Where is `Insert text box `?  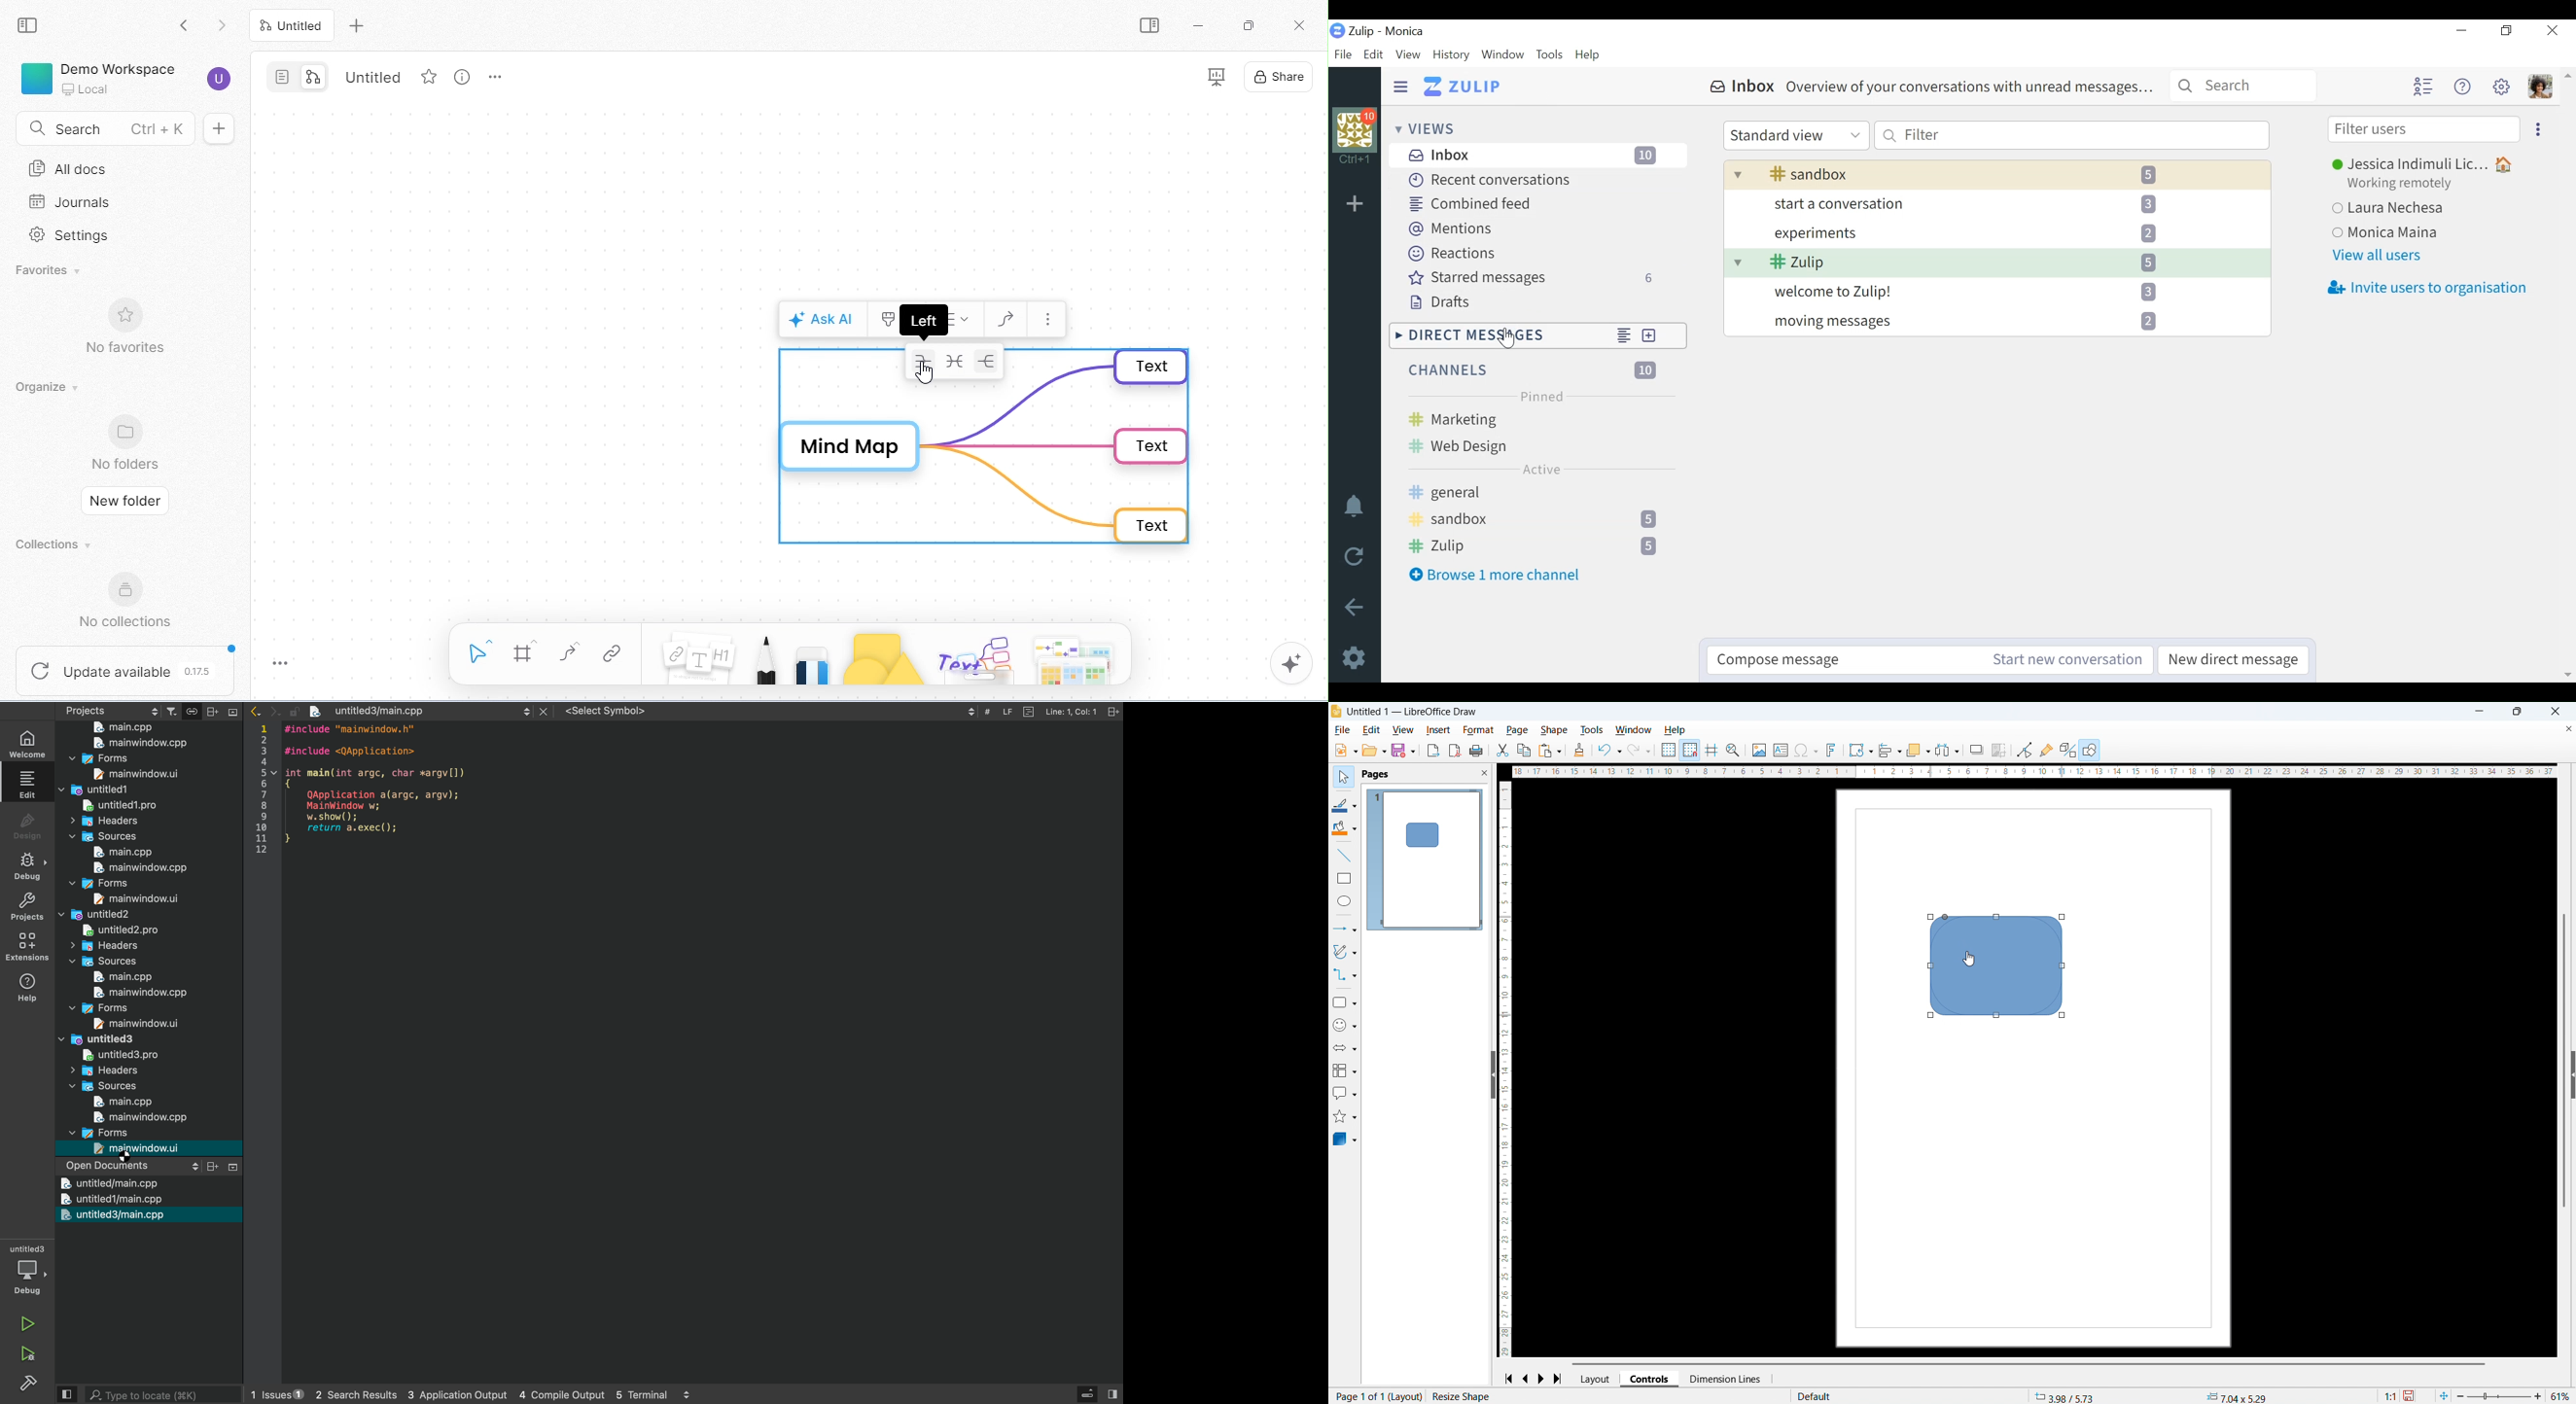
Insert text box  is located at coordinates (1781, 749).